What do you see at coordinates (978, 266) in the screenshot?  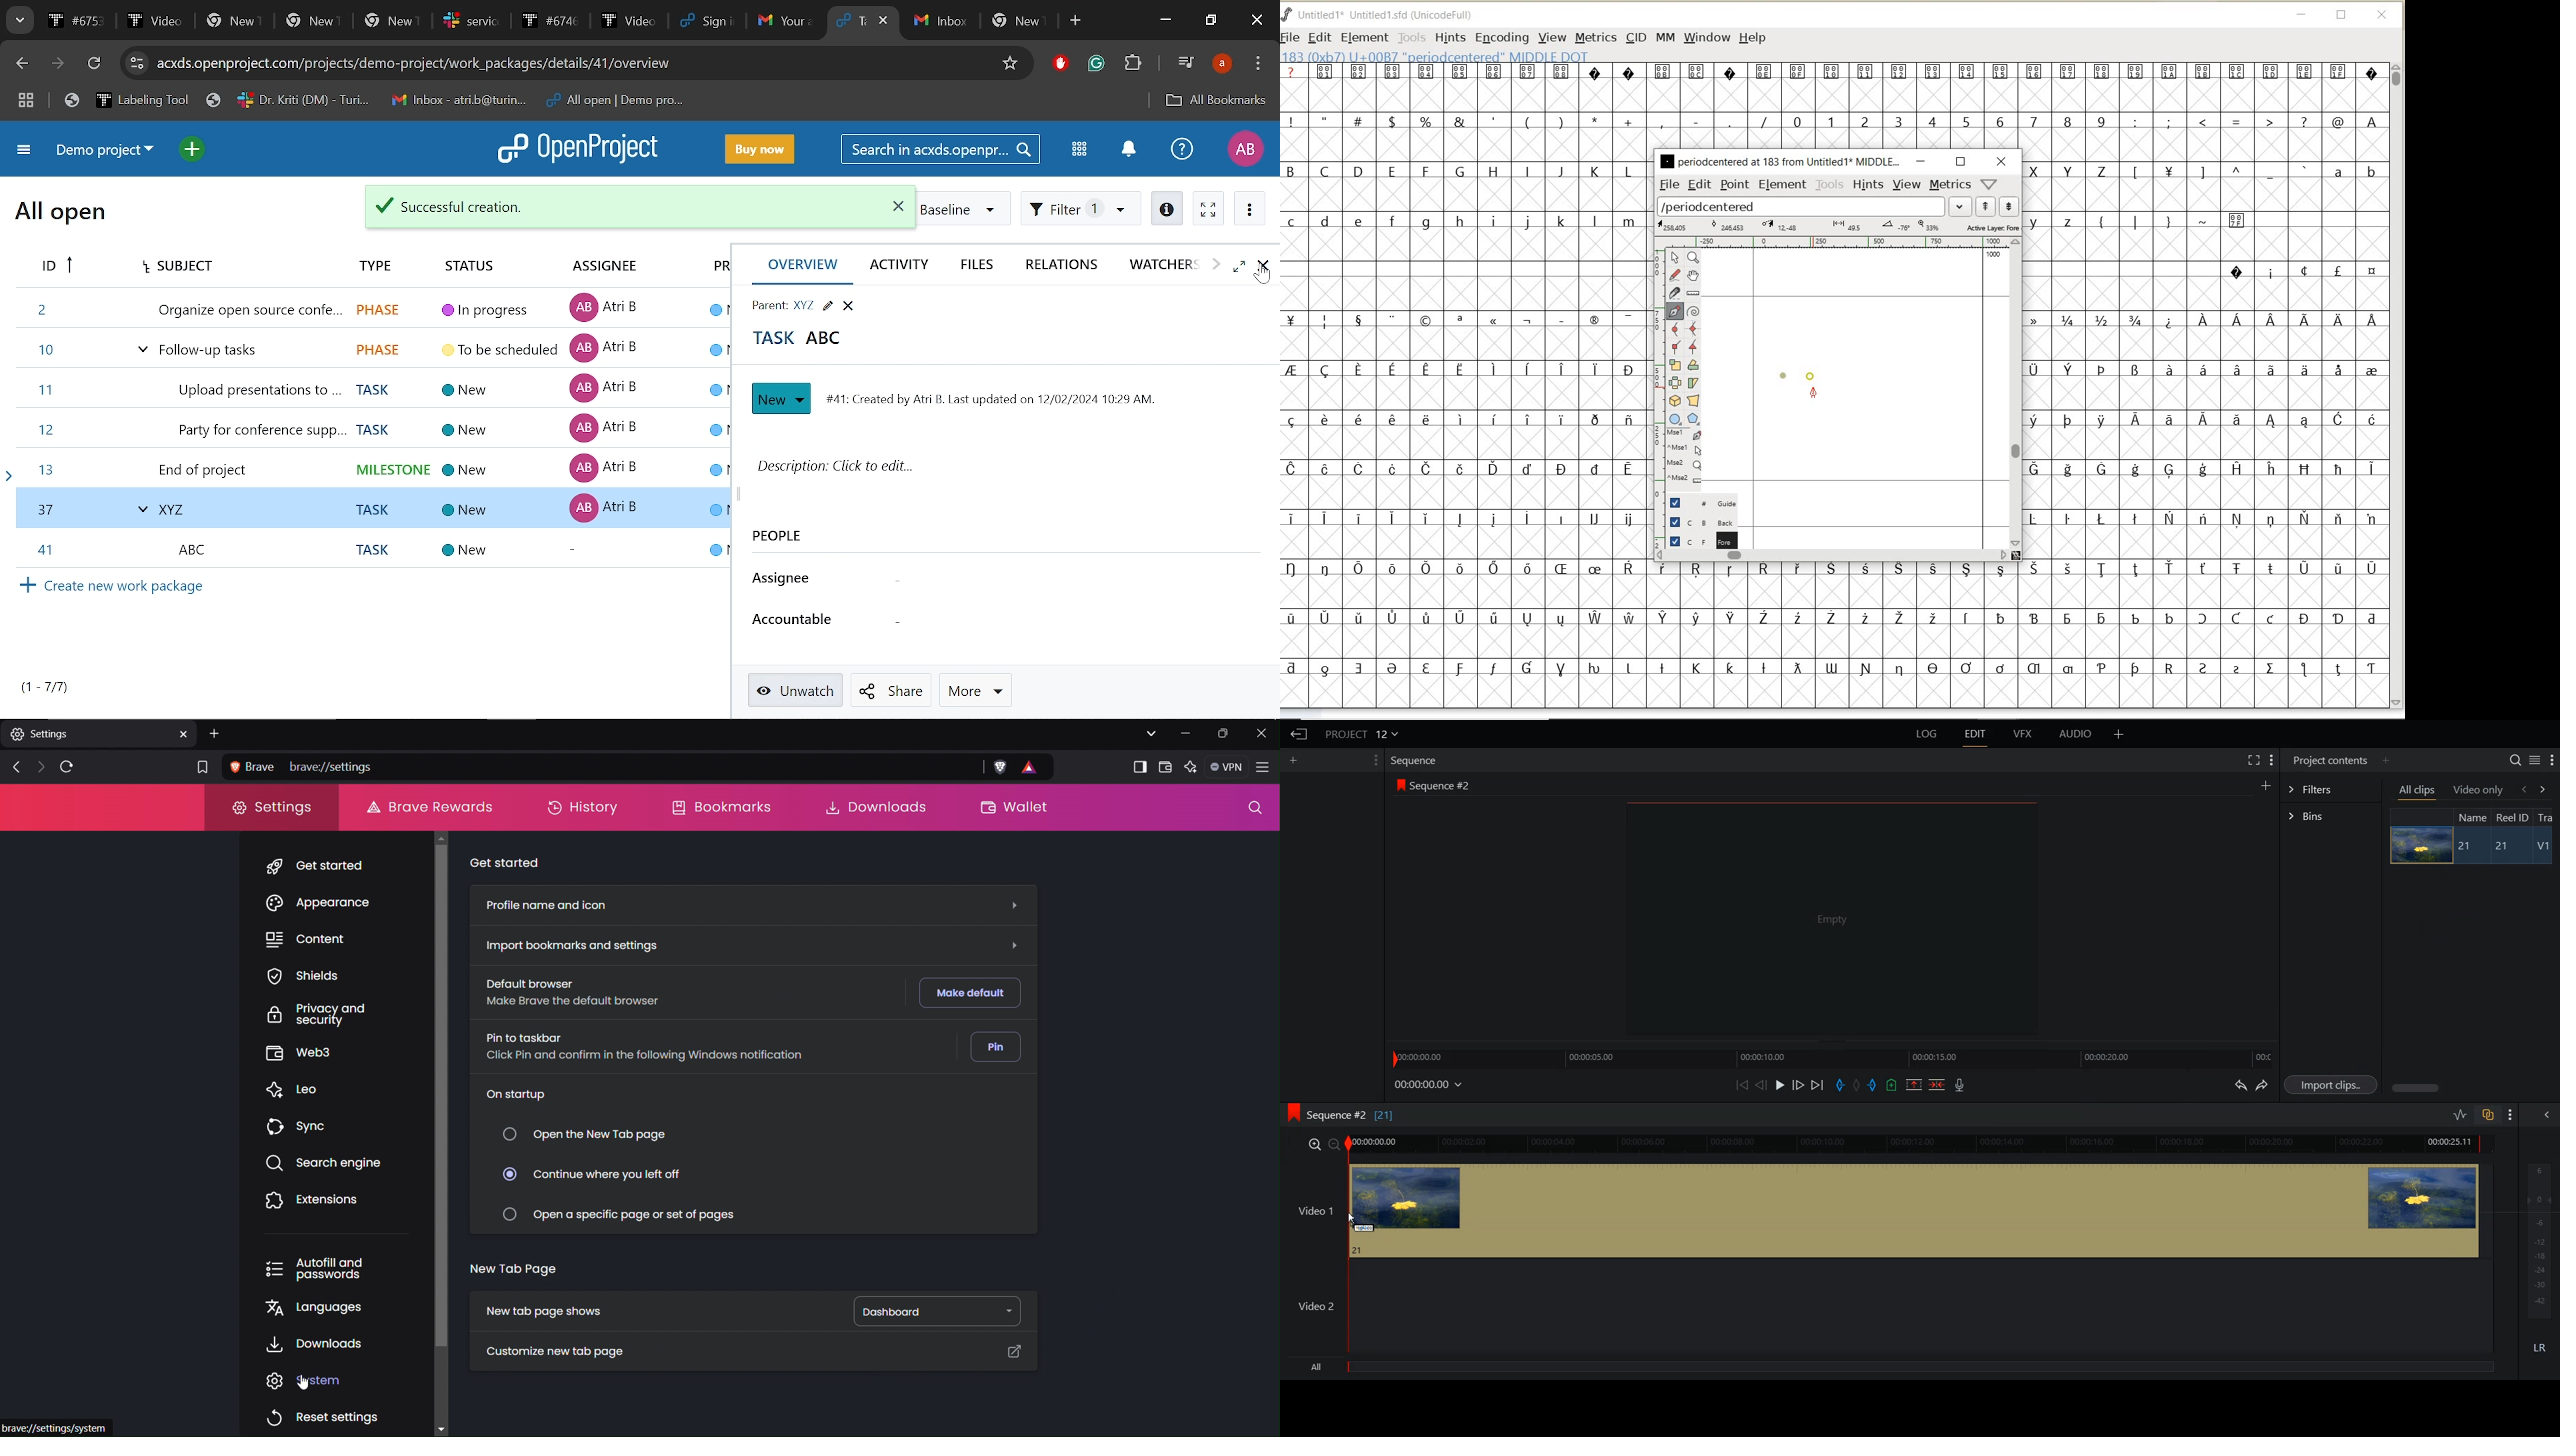 I see `Files` at bounding box center [978, 266].